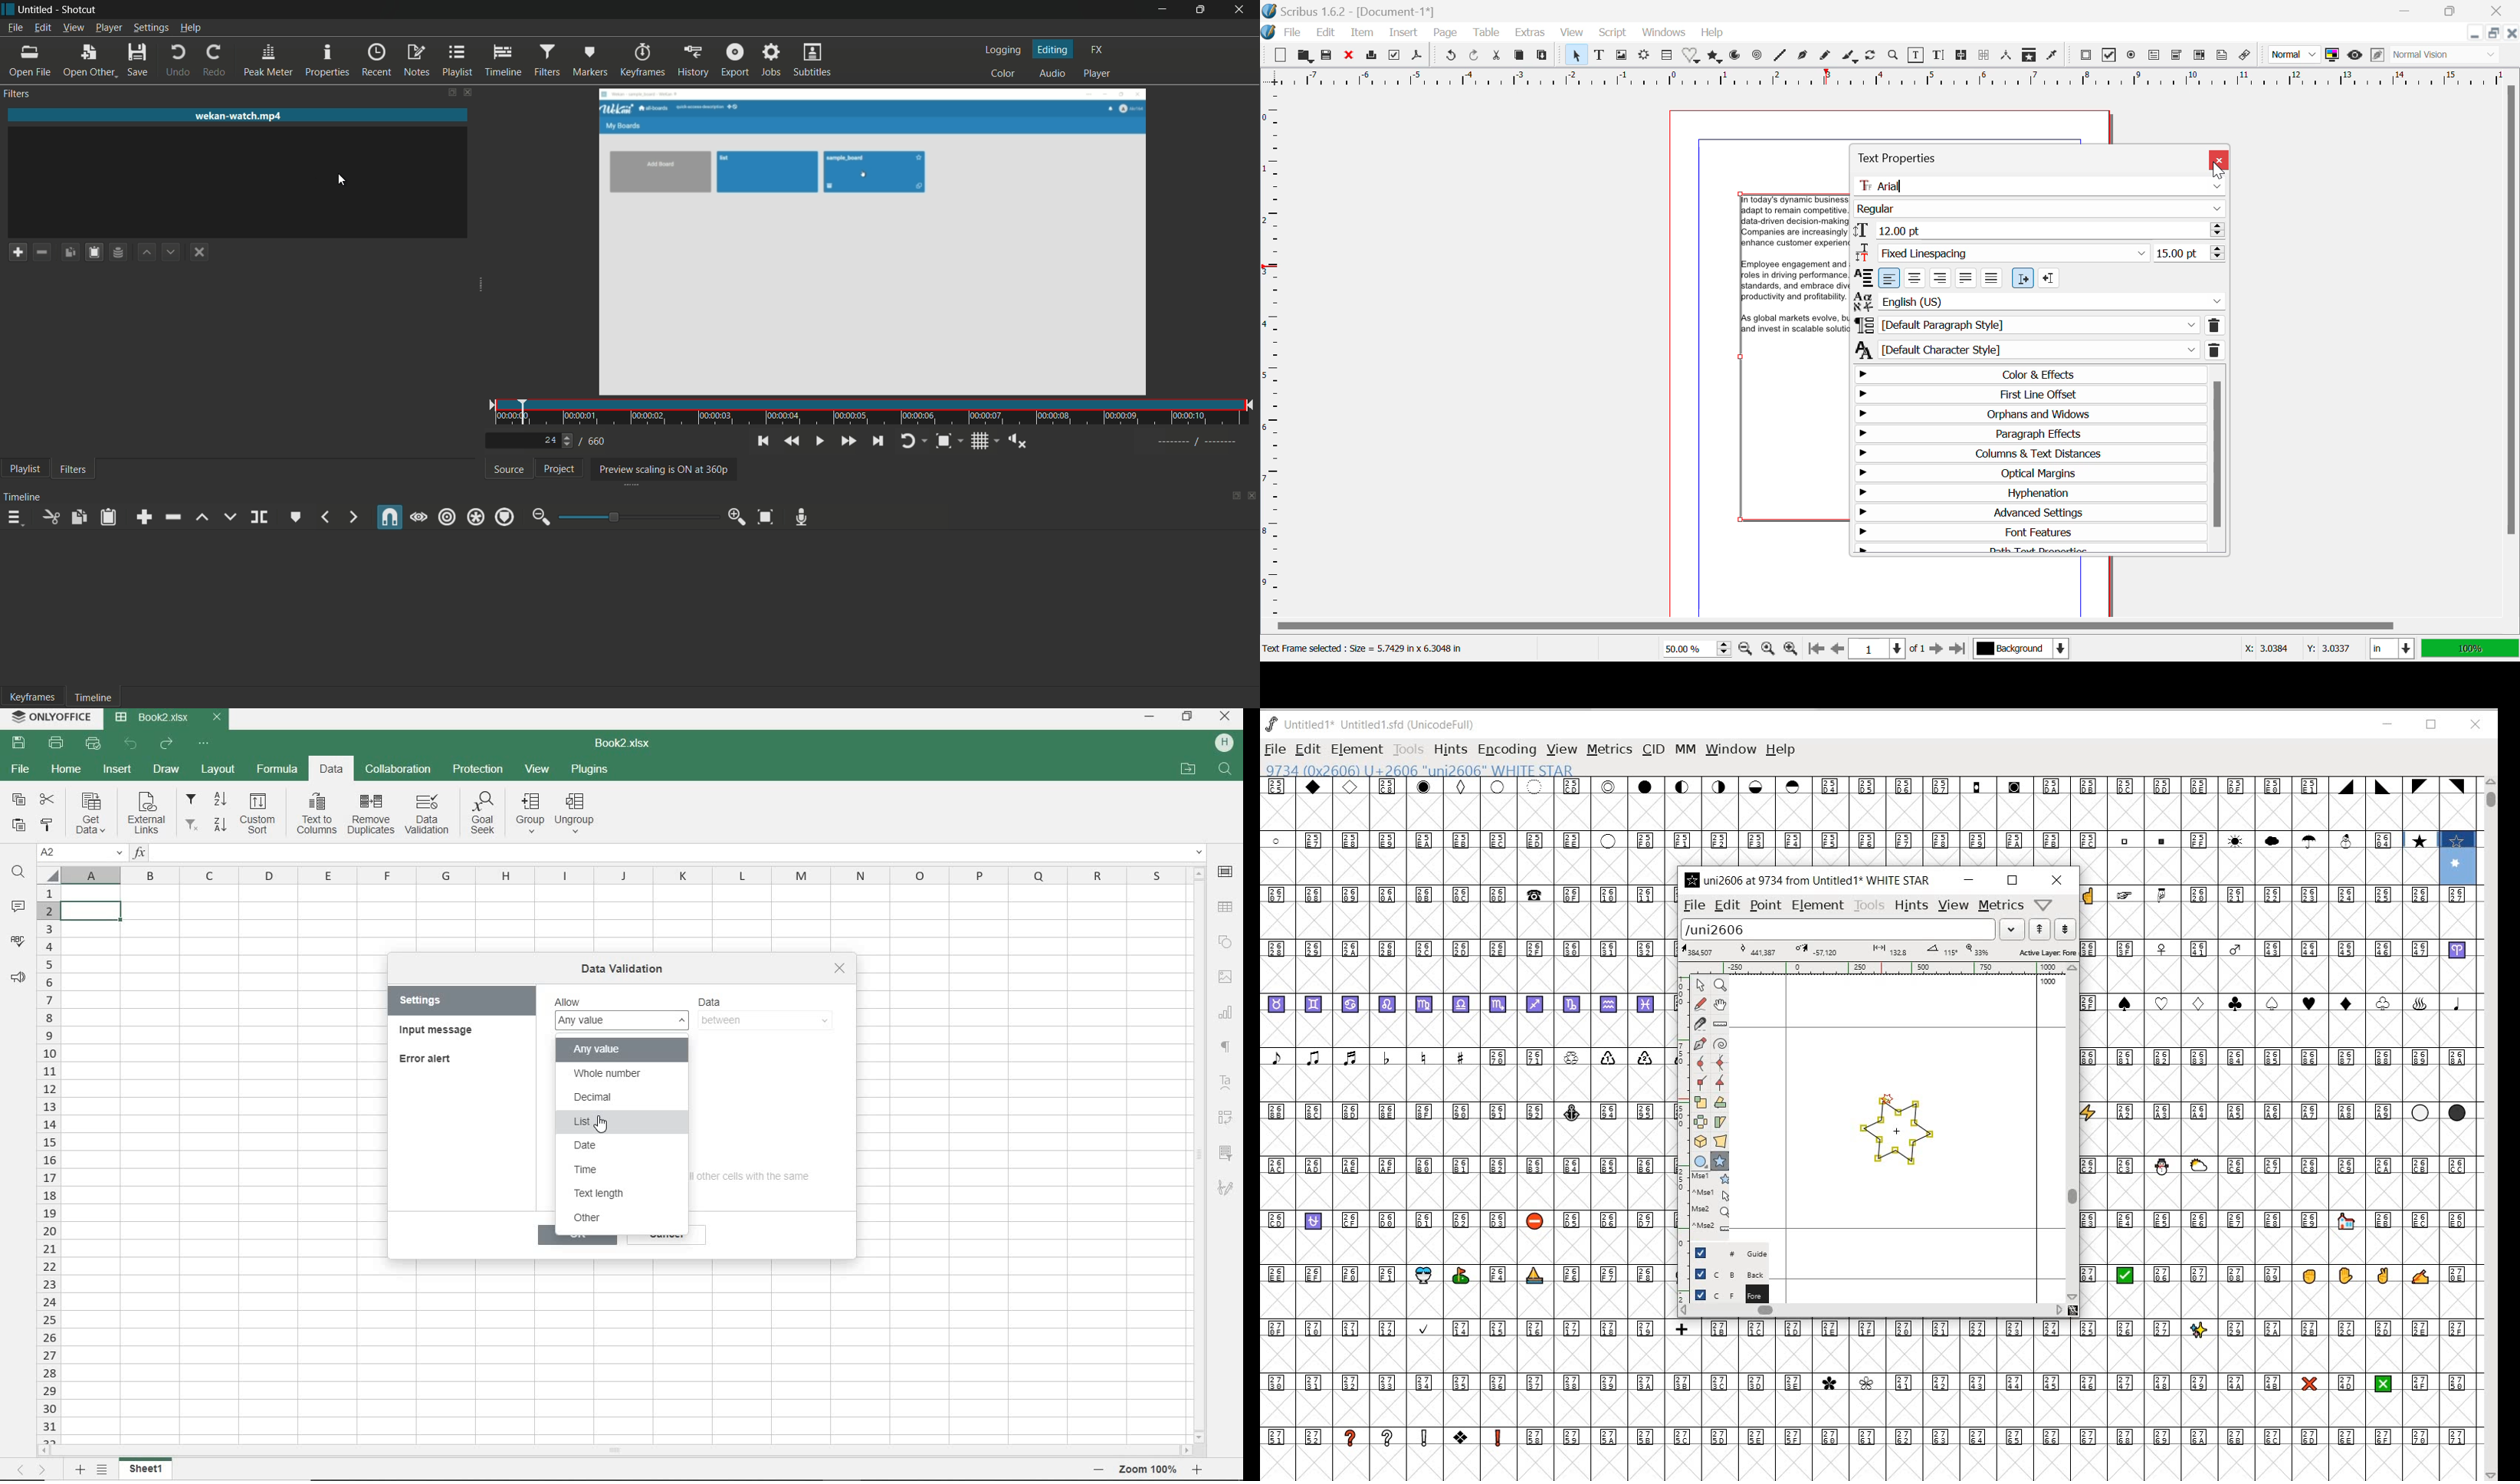 The width and height of the screenshot is (2520, 1484). I want to click on Vertical Page Margins, so click(1887, 76).